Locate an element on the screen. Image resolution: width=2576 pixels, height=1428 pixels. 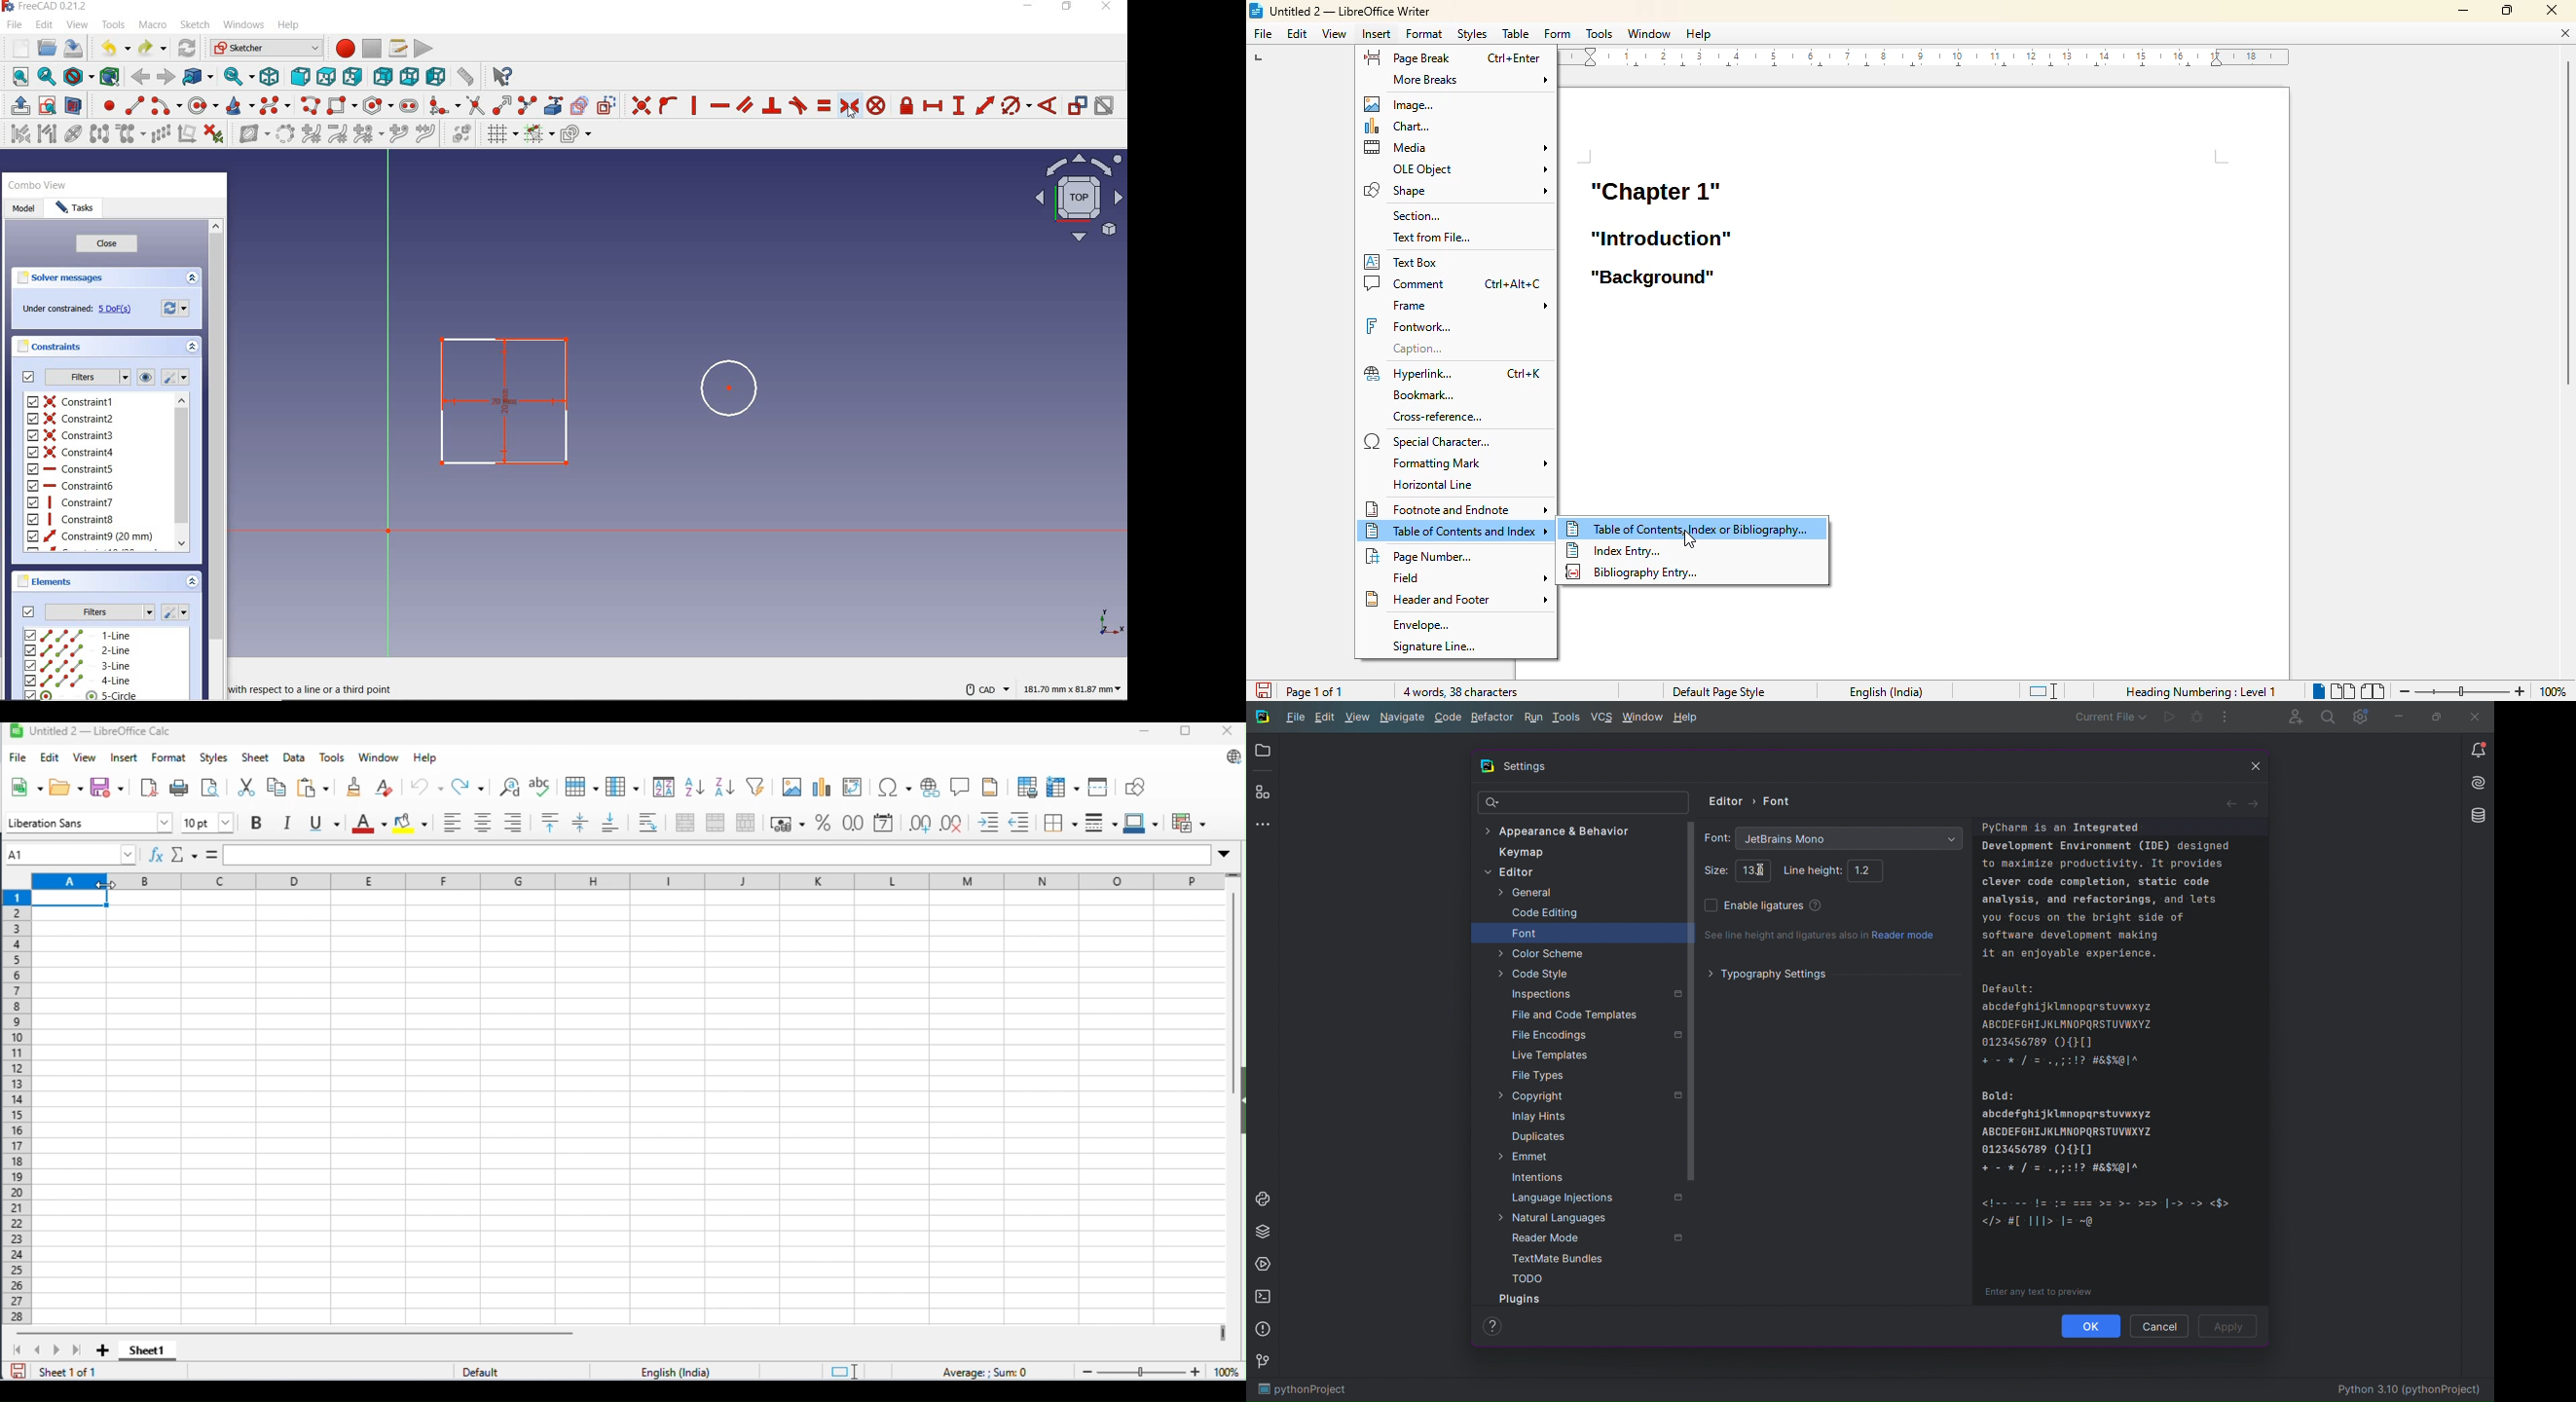
constrain point onto object is located at coordinates (668, 105).